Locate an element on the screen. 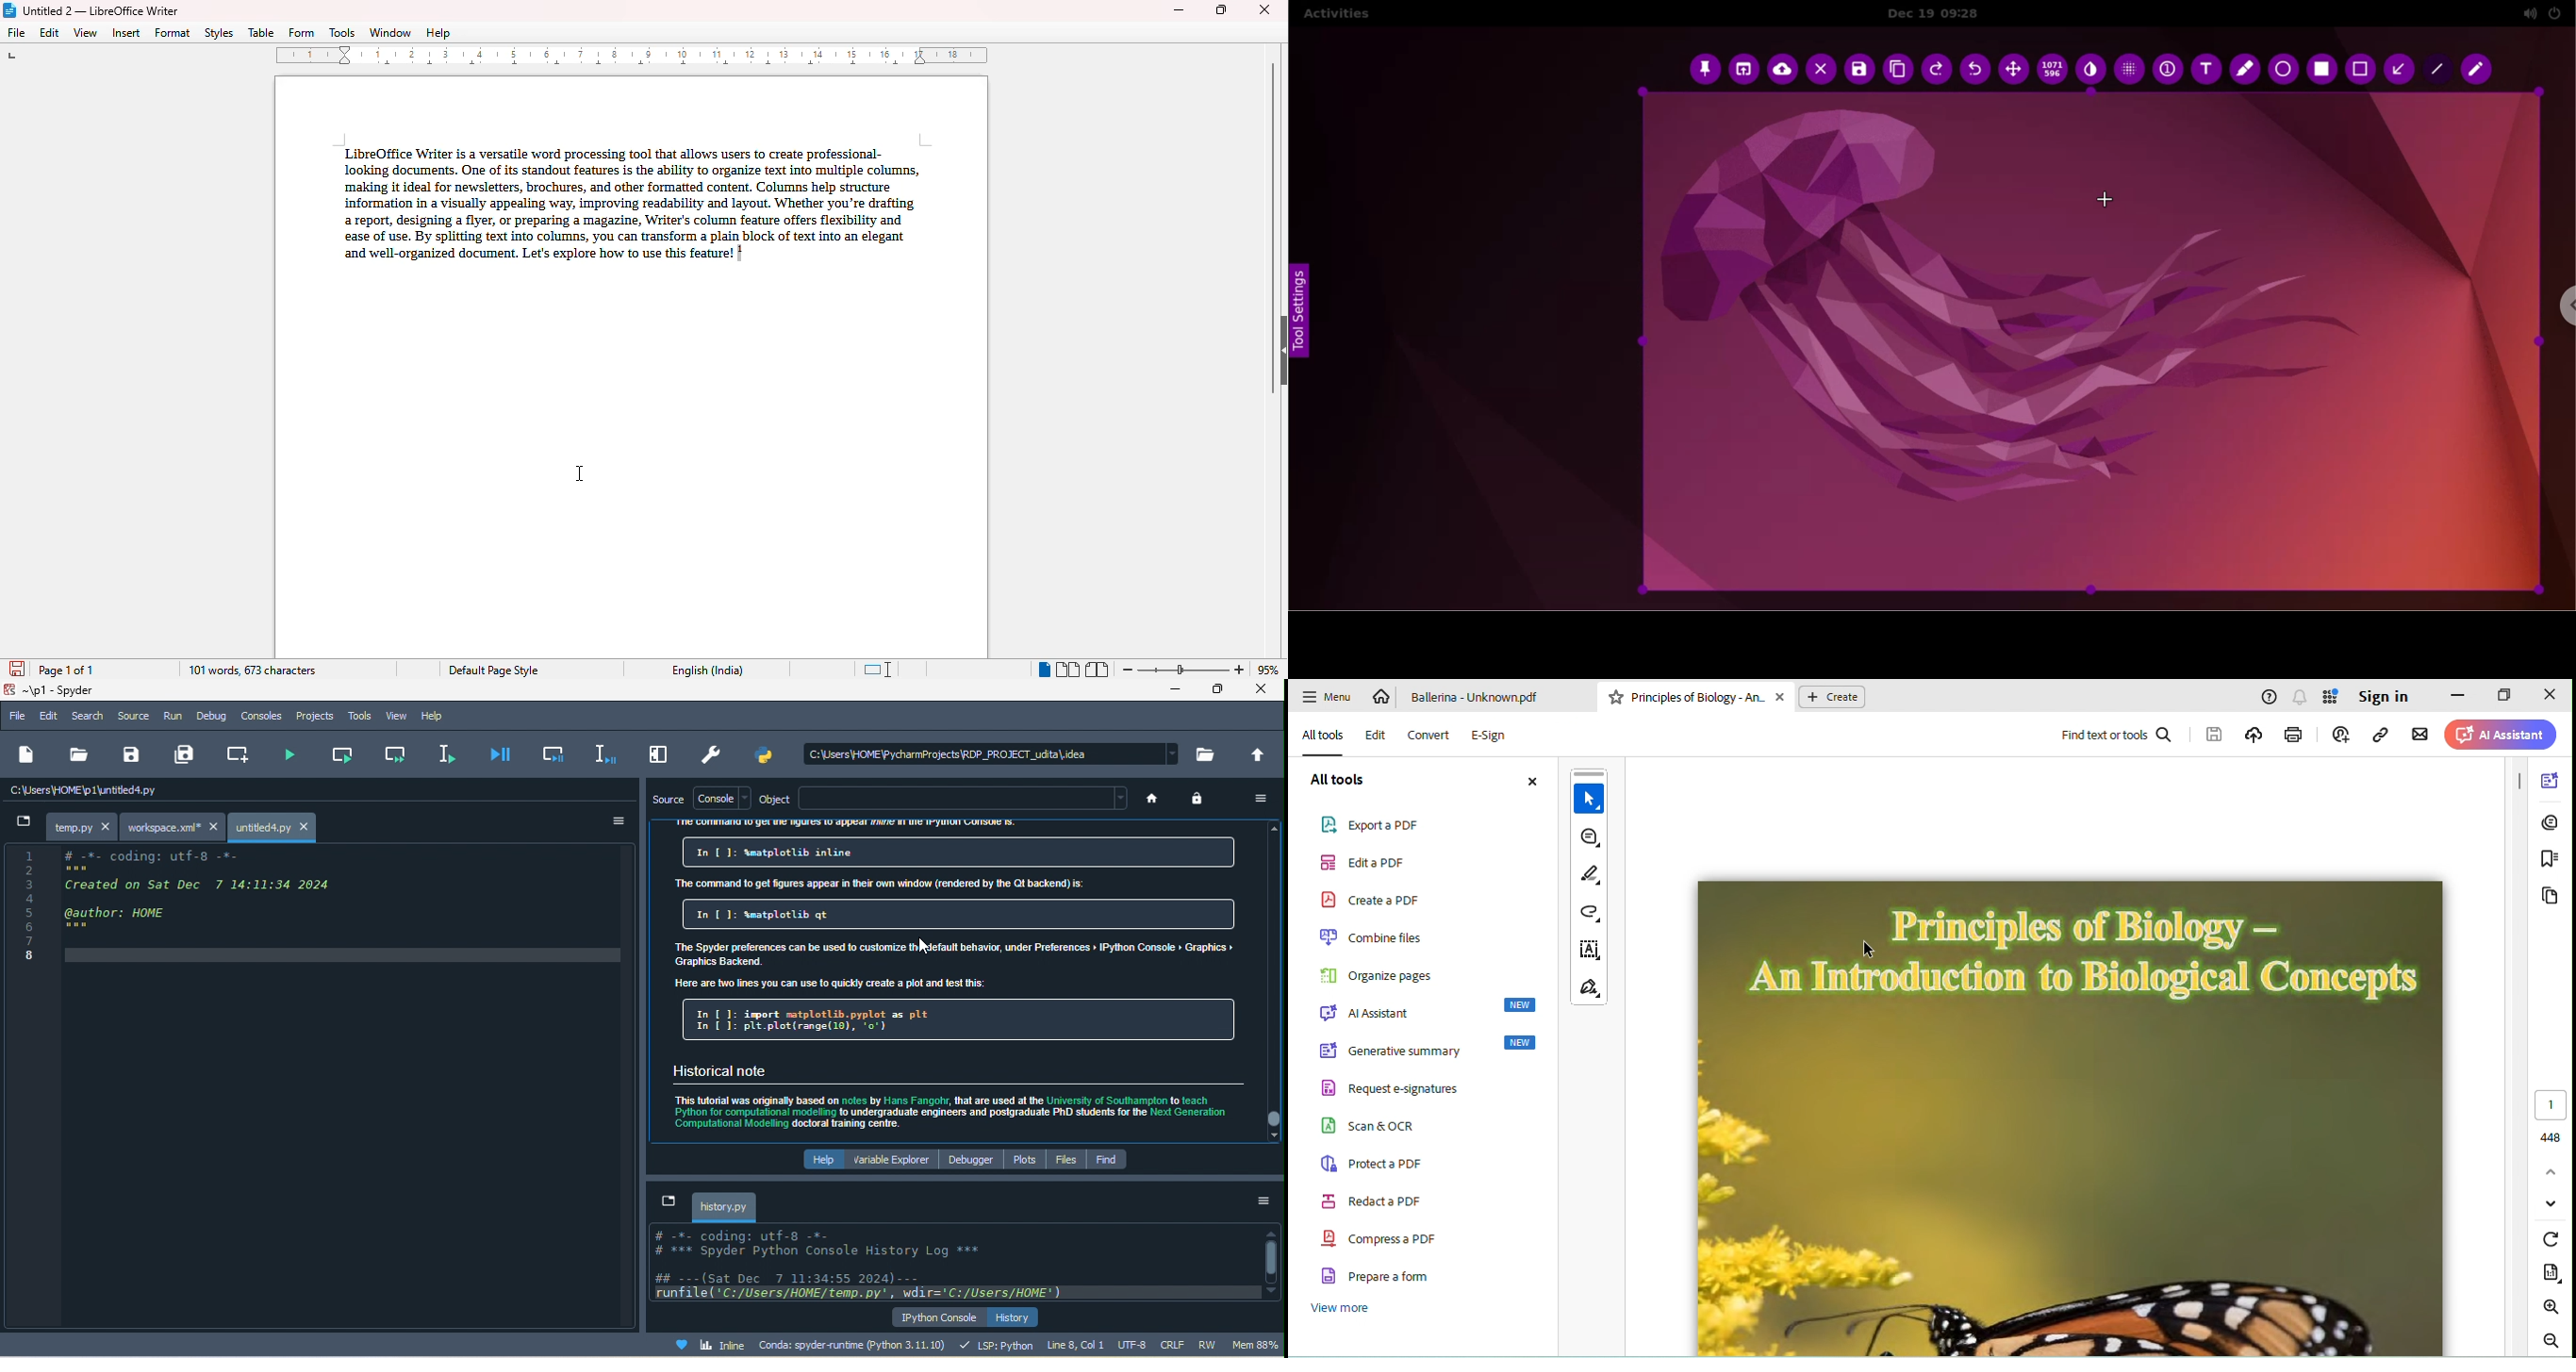 This screenshot has width=2576, height=1372. lsp python is located at coordinates (1000, 1347).